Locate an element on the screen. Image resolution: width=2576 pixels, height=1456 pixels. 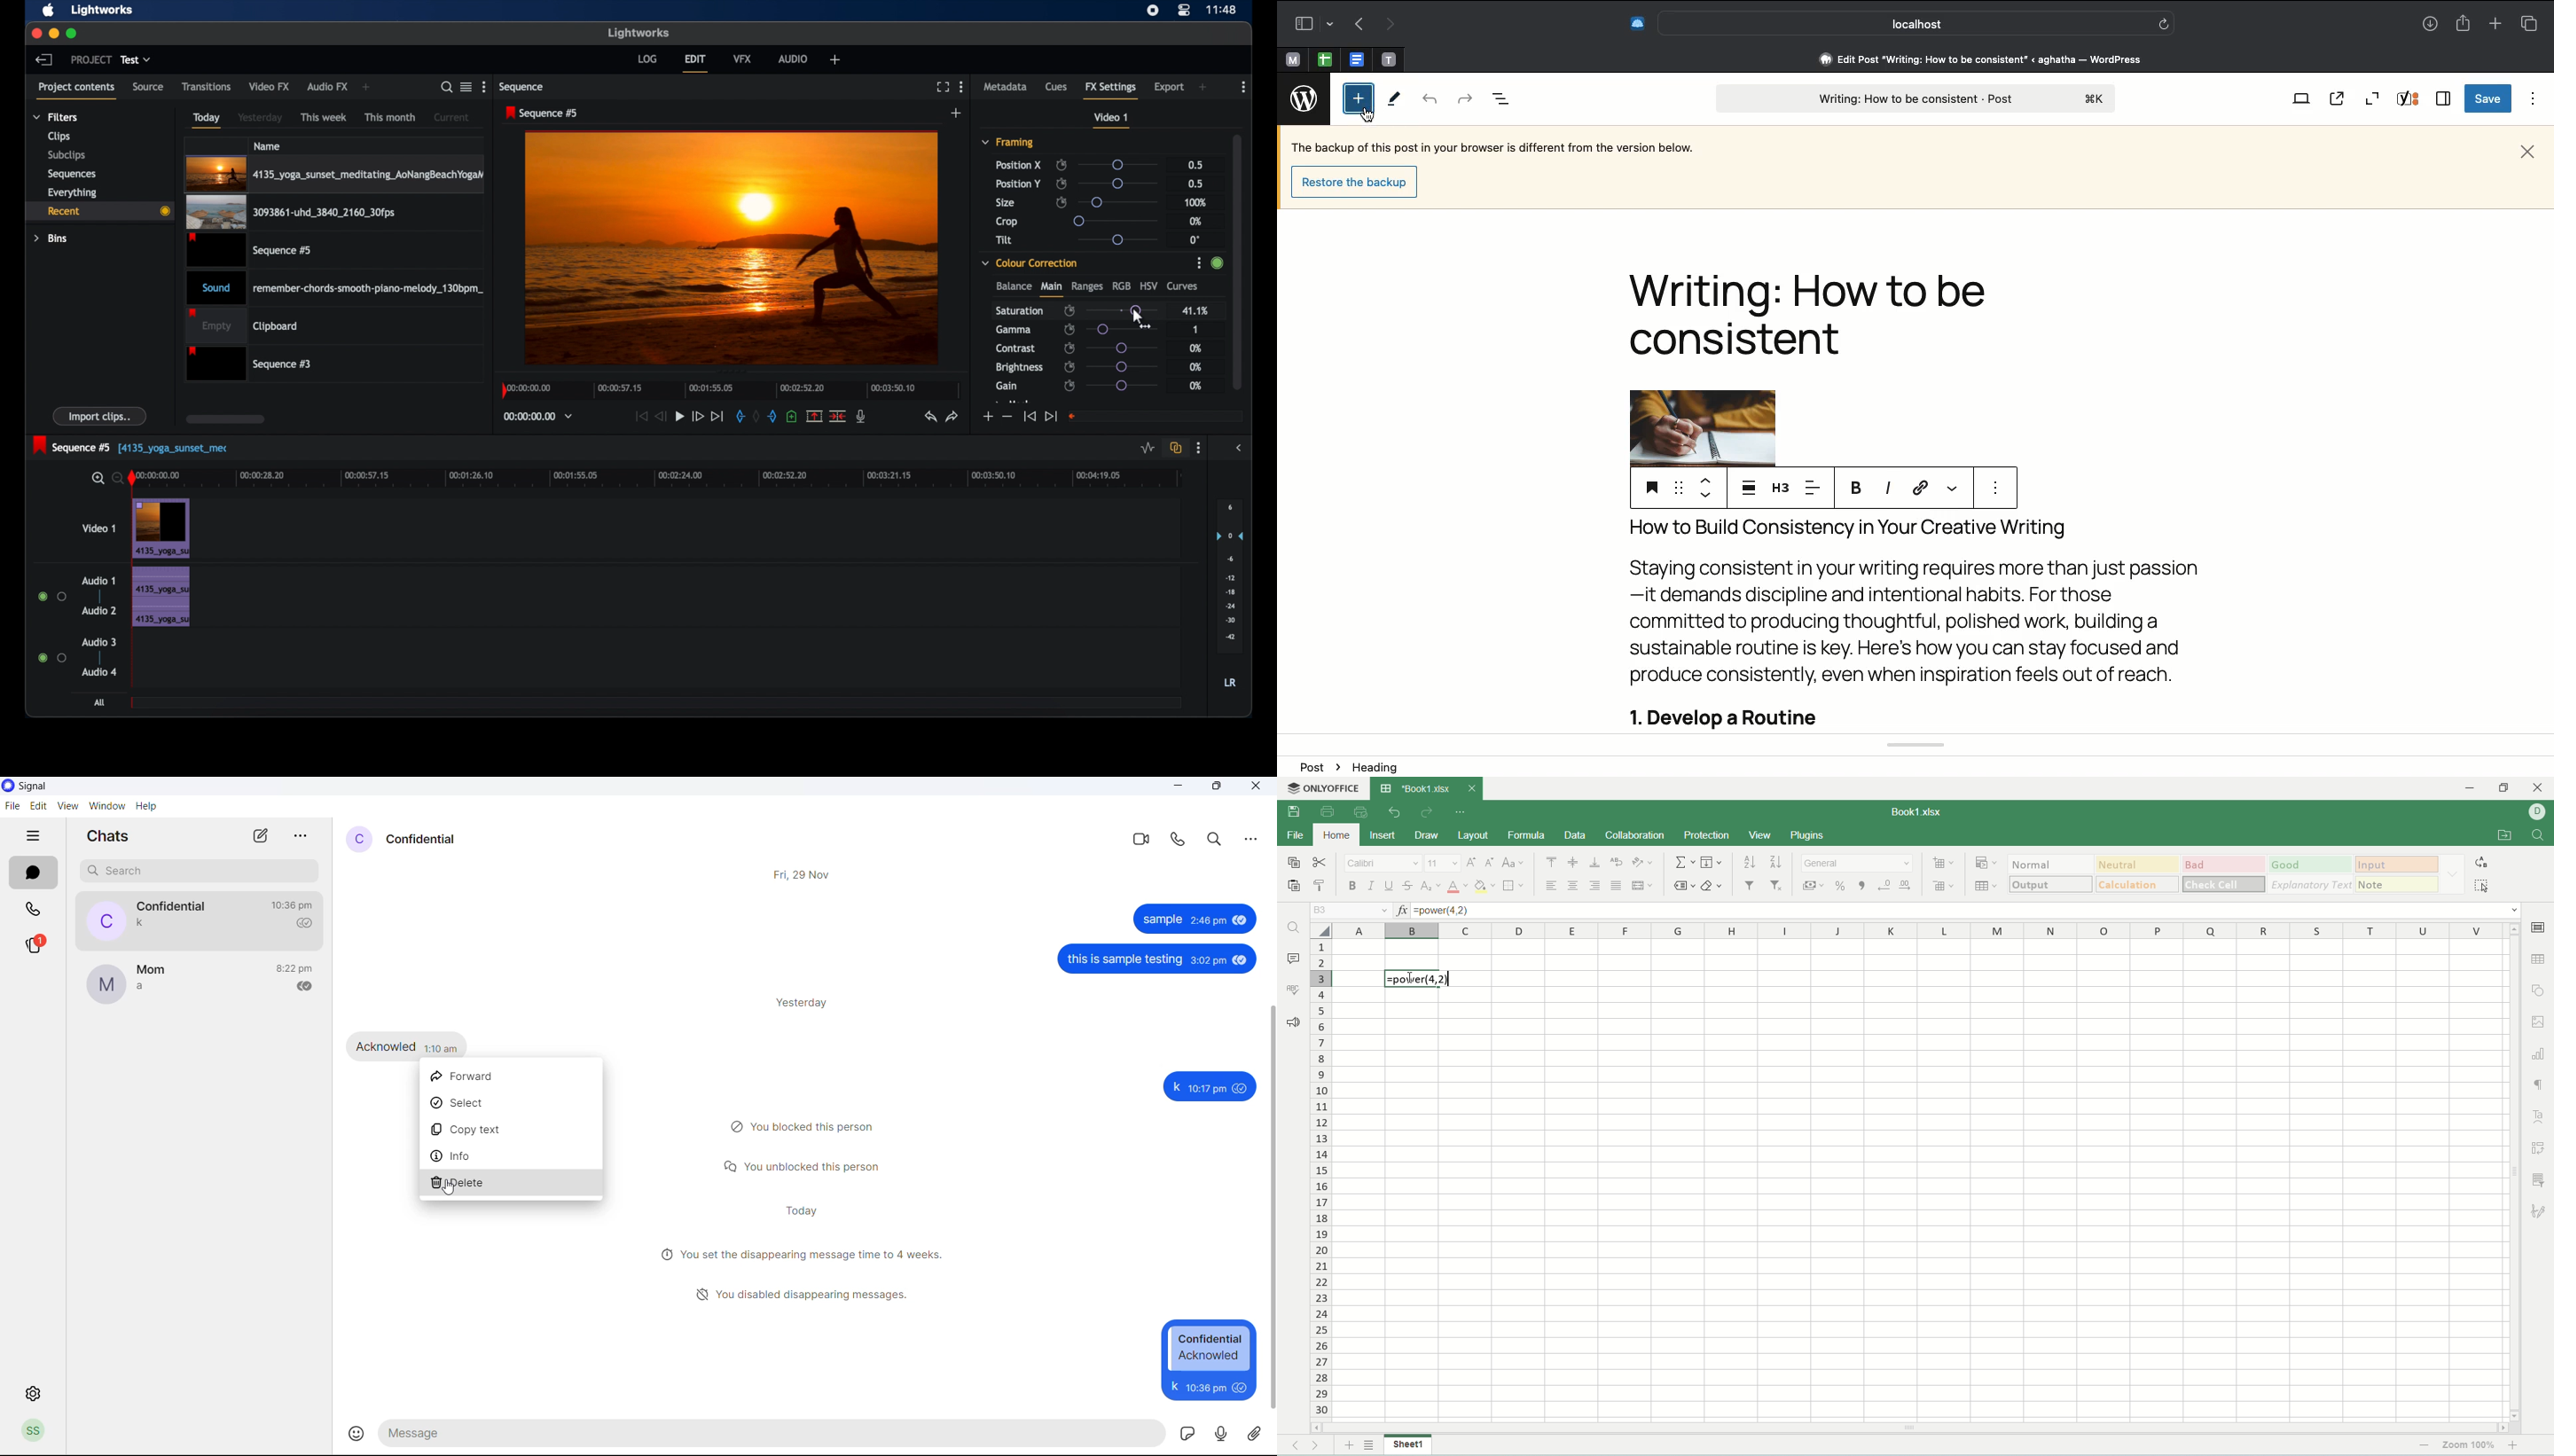
Pinned tabs is located at coordinates (1387, 59).